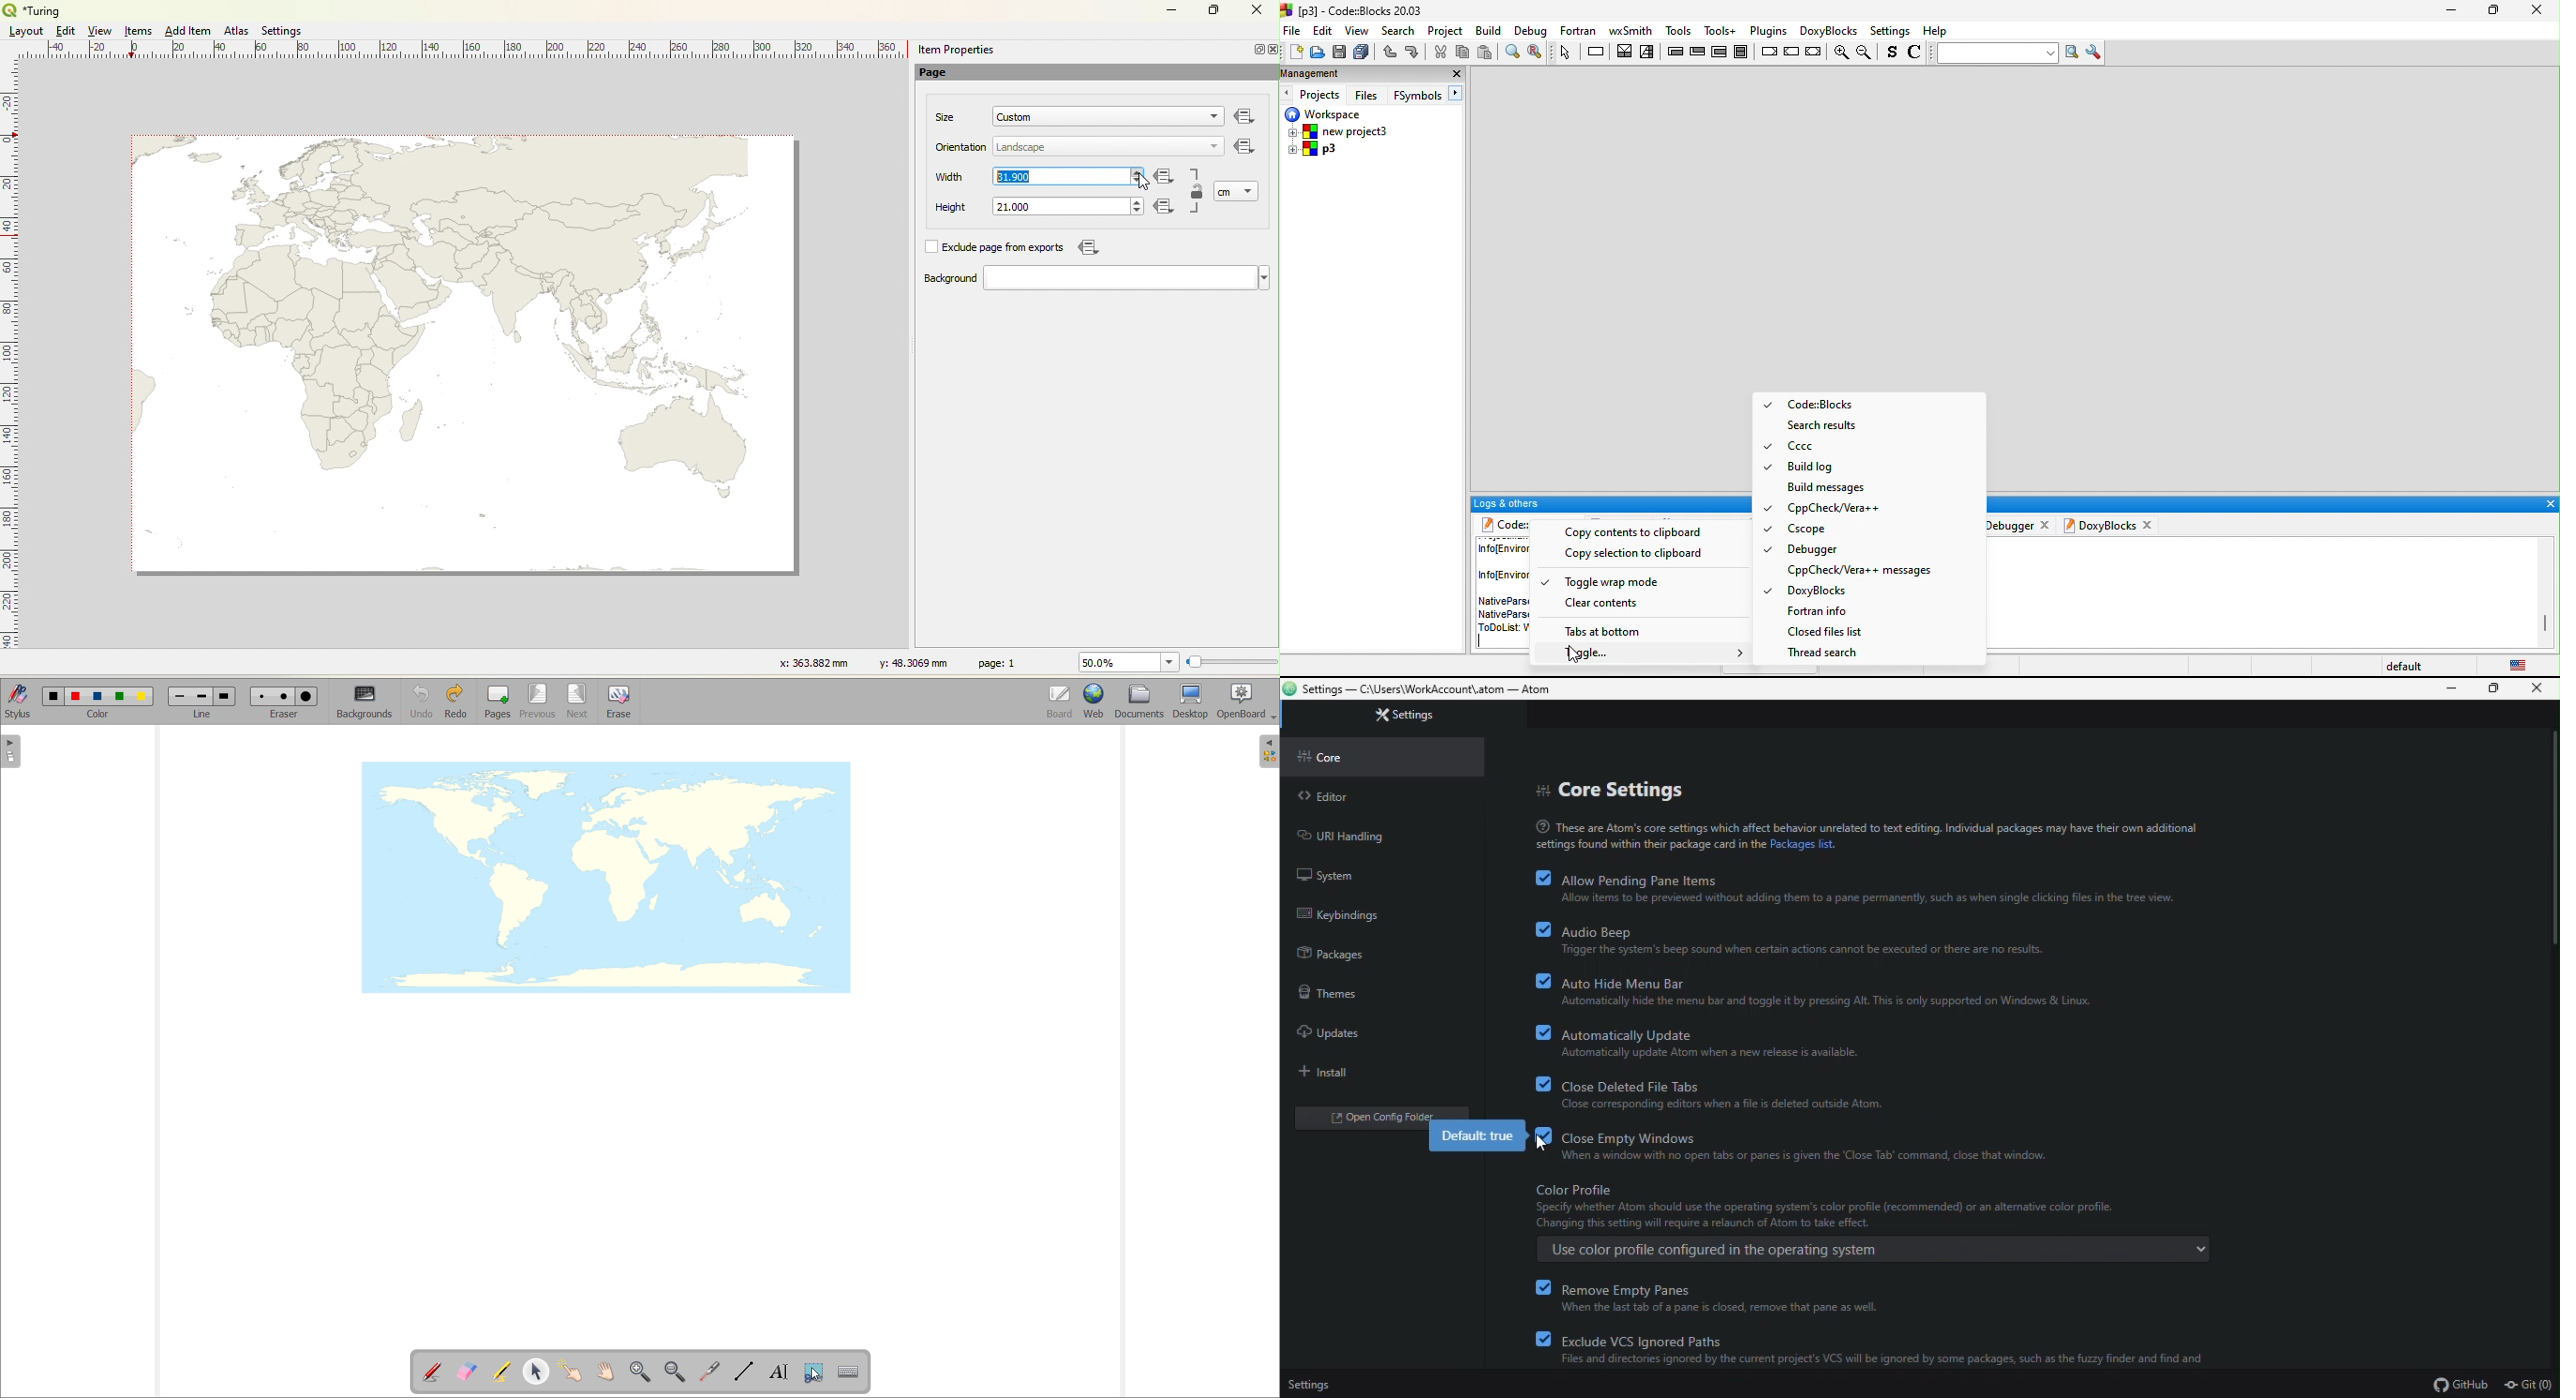 Image resolution: width=2576 pixels, height=1400 pixels. Describe the element at coordinates (283, 31) in the screenshot. I see `Settings` at that location.